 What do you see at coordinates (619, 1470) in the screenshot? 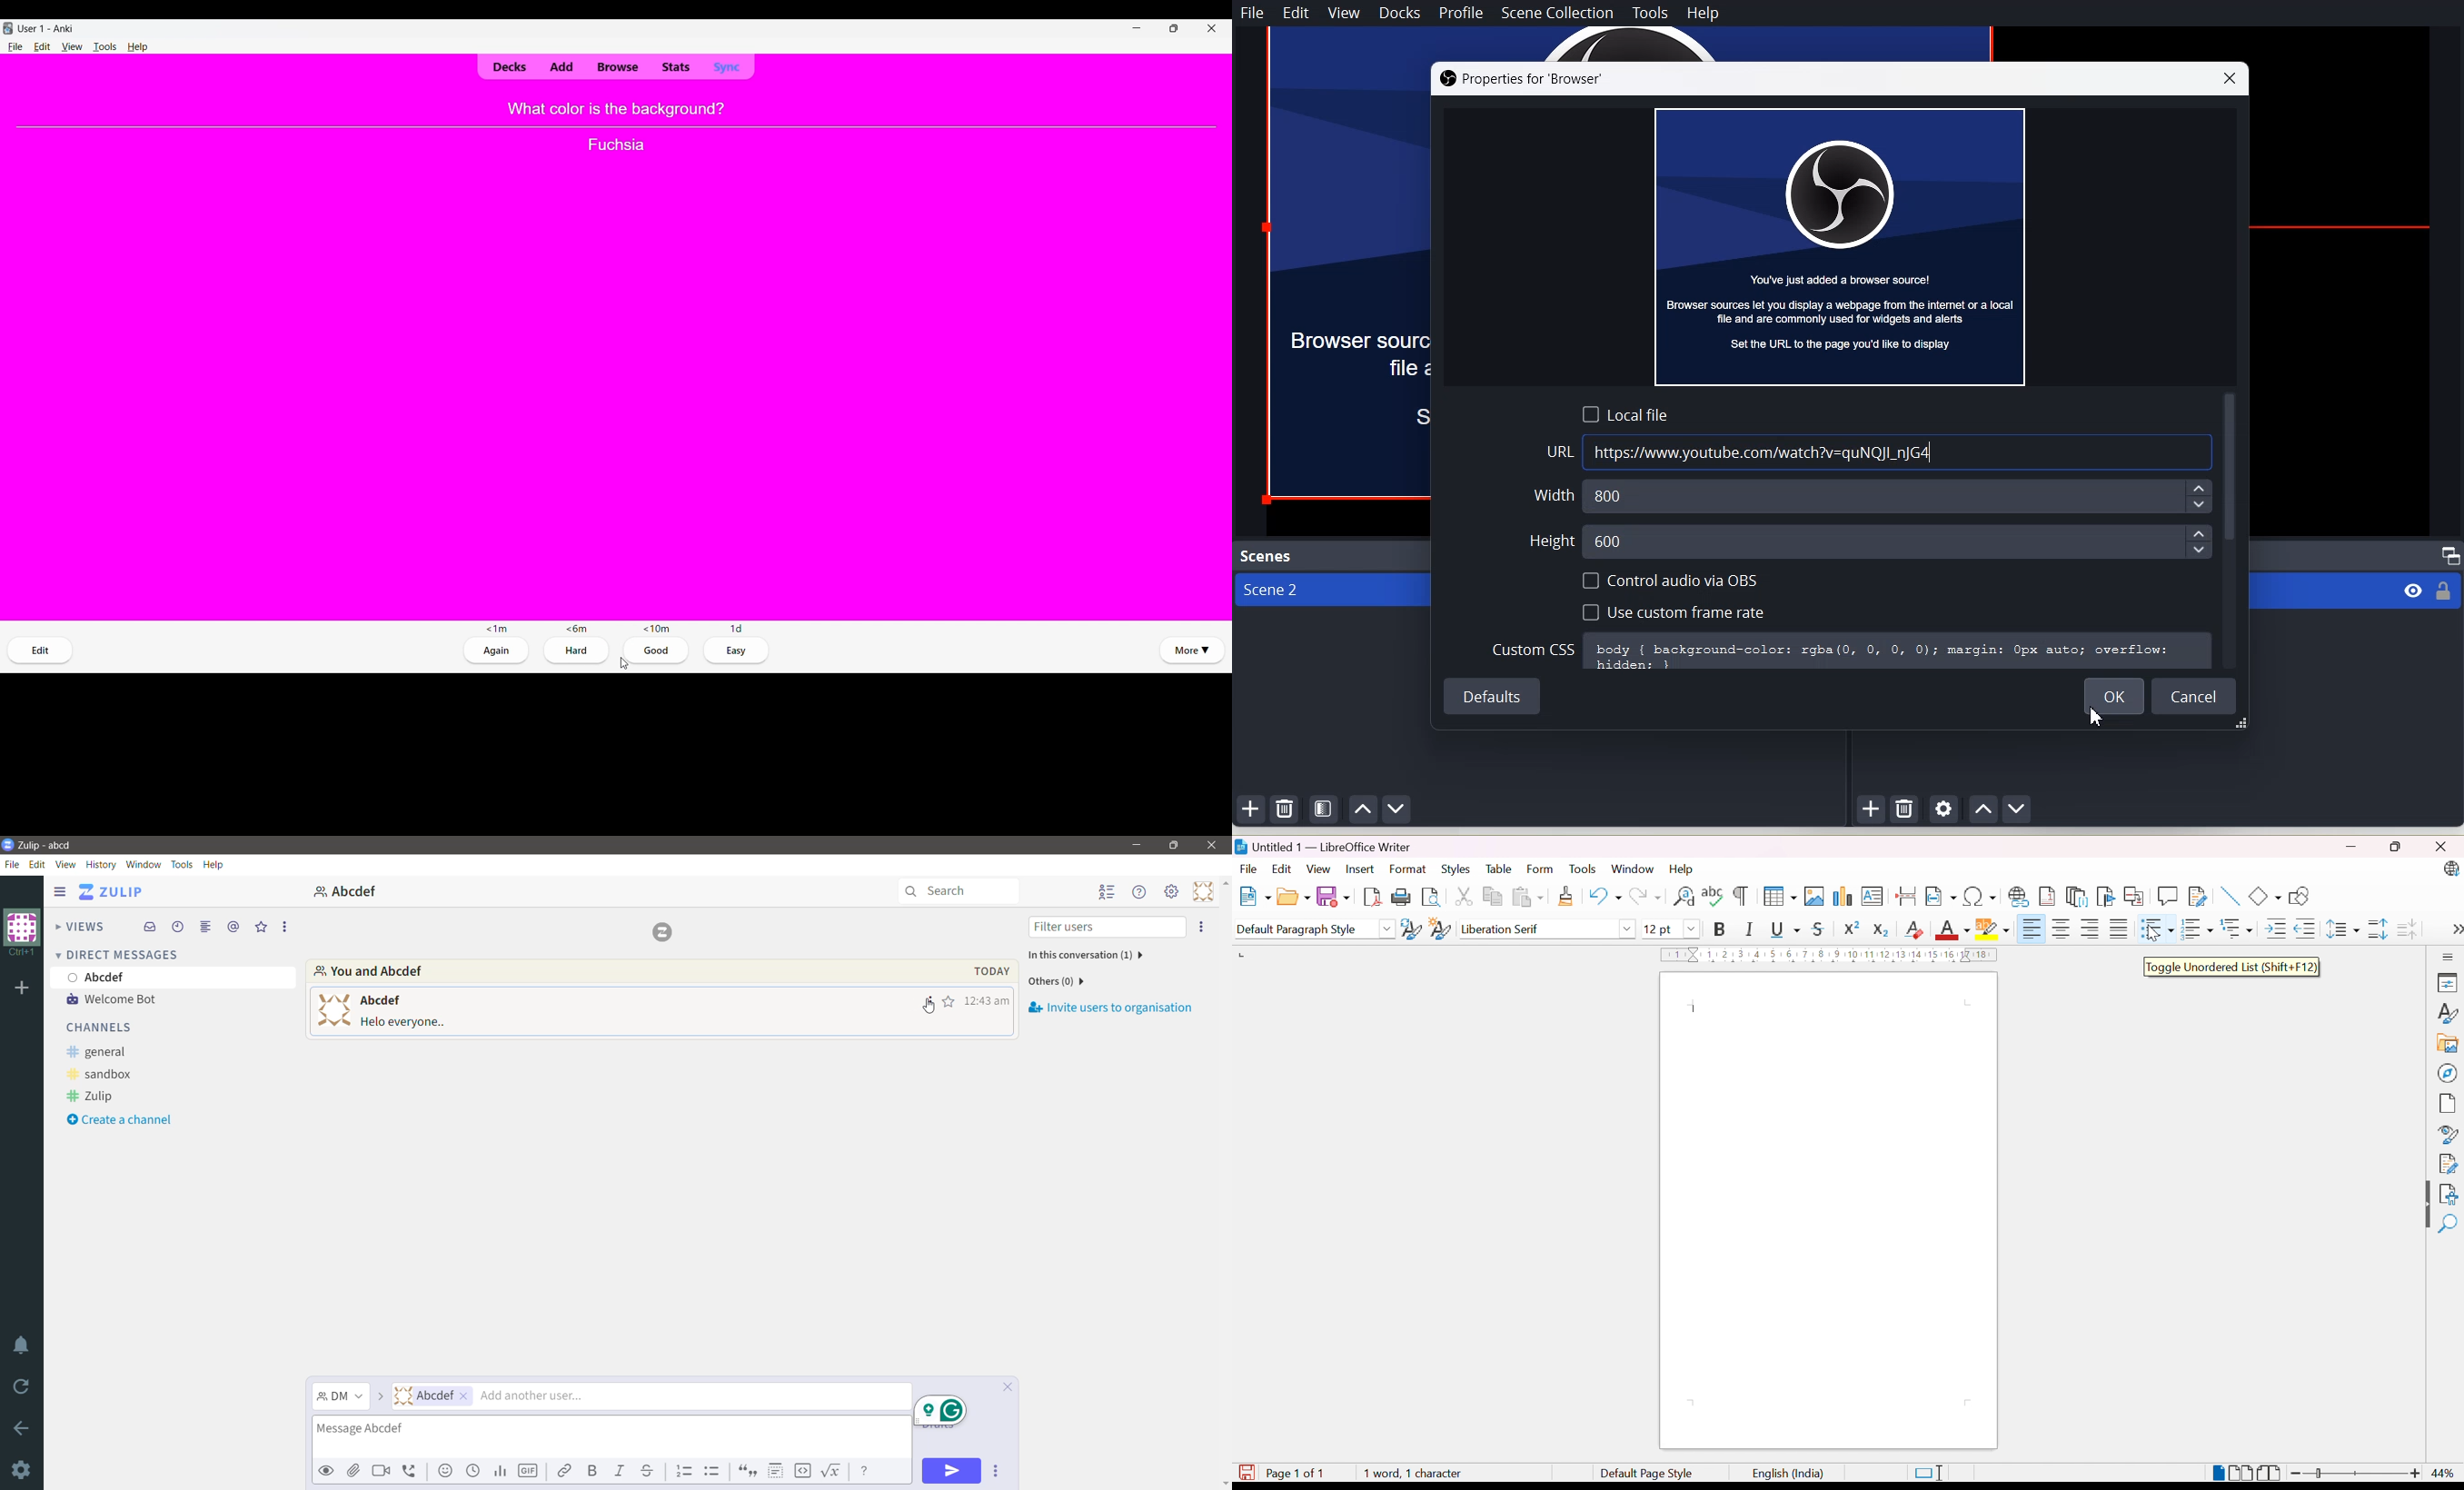
I see `Italic` at bounding box center [619, 1470].